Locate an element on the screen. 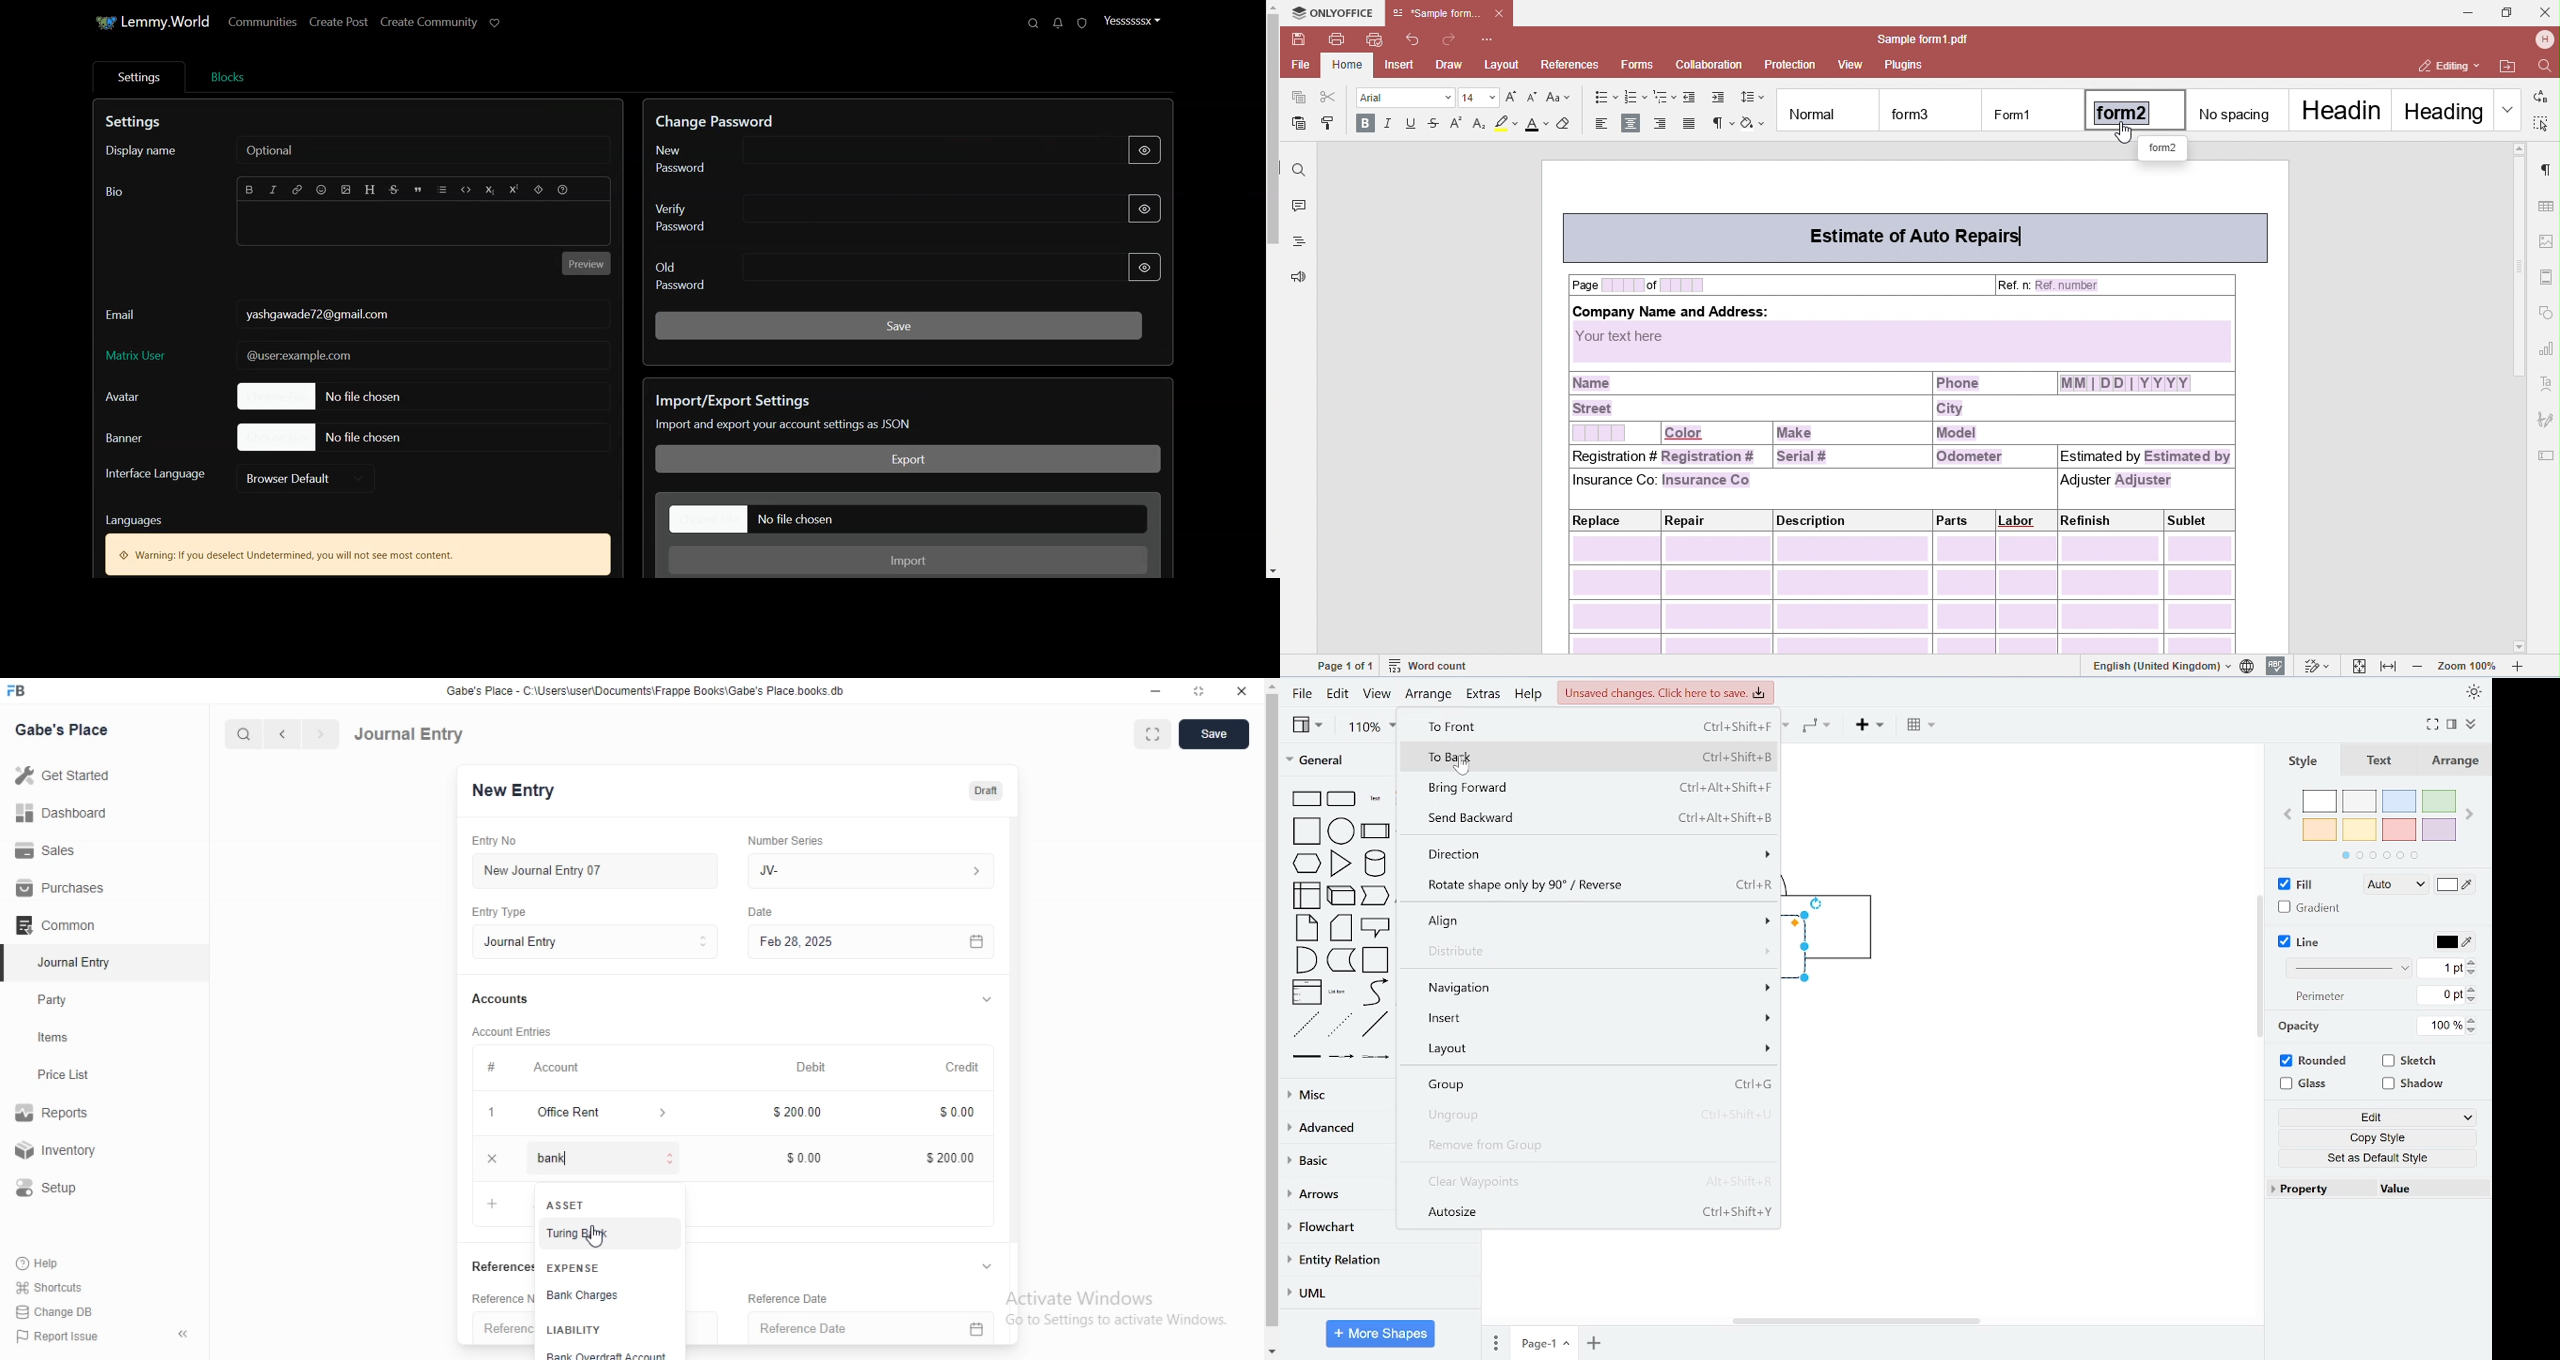 This screenshot has width=2576, height=1372. Help is located at coordinates (41, 1263).